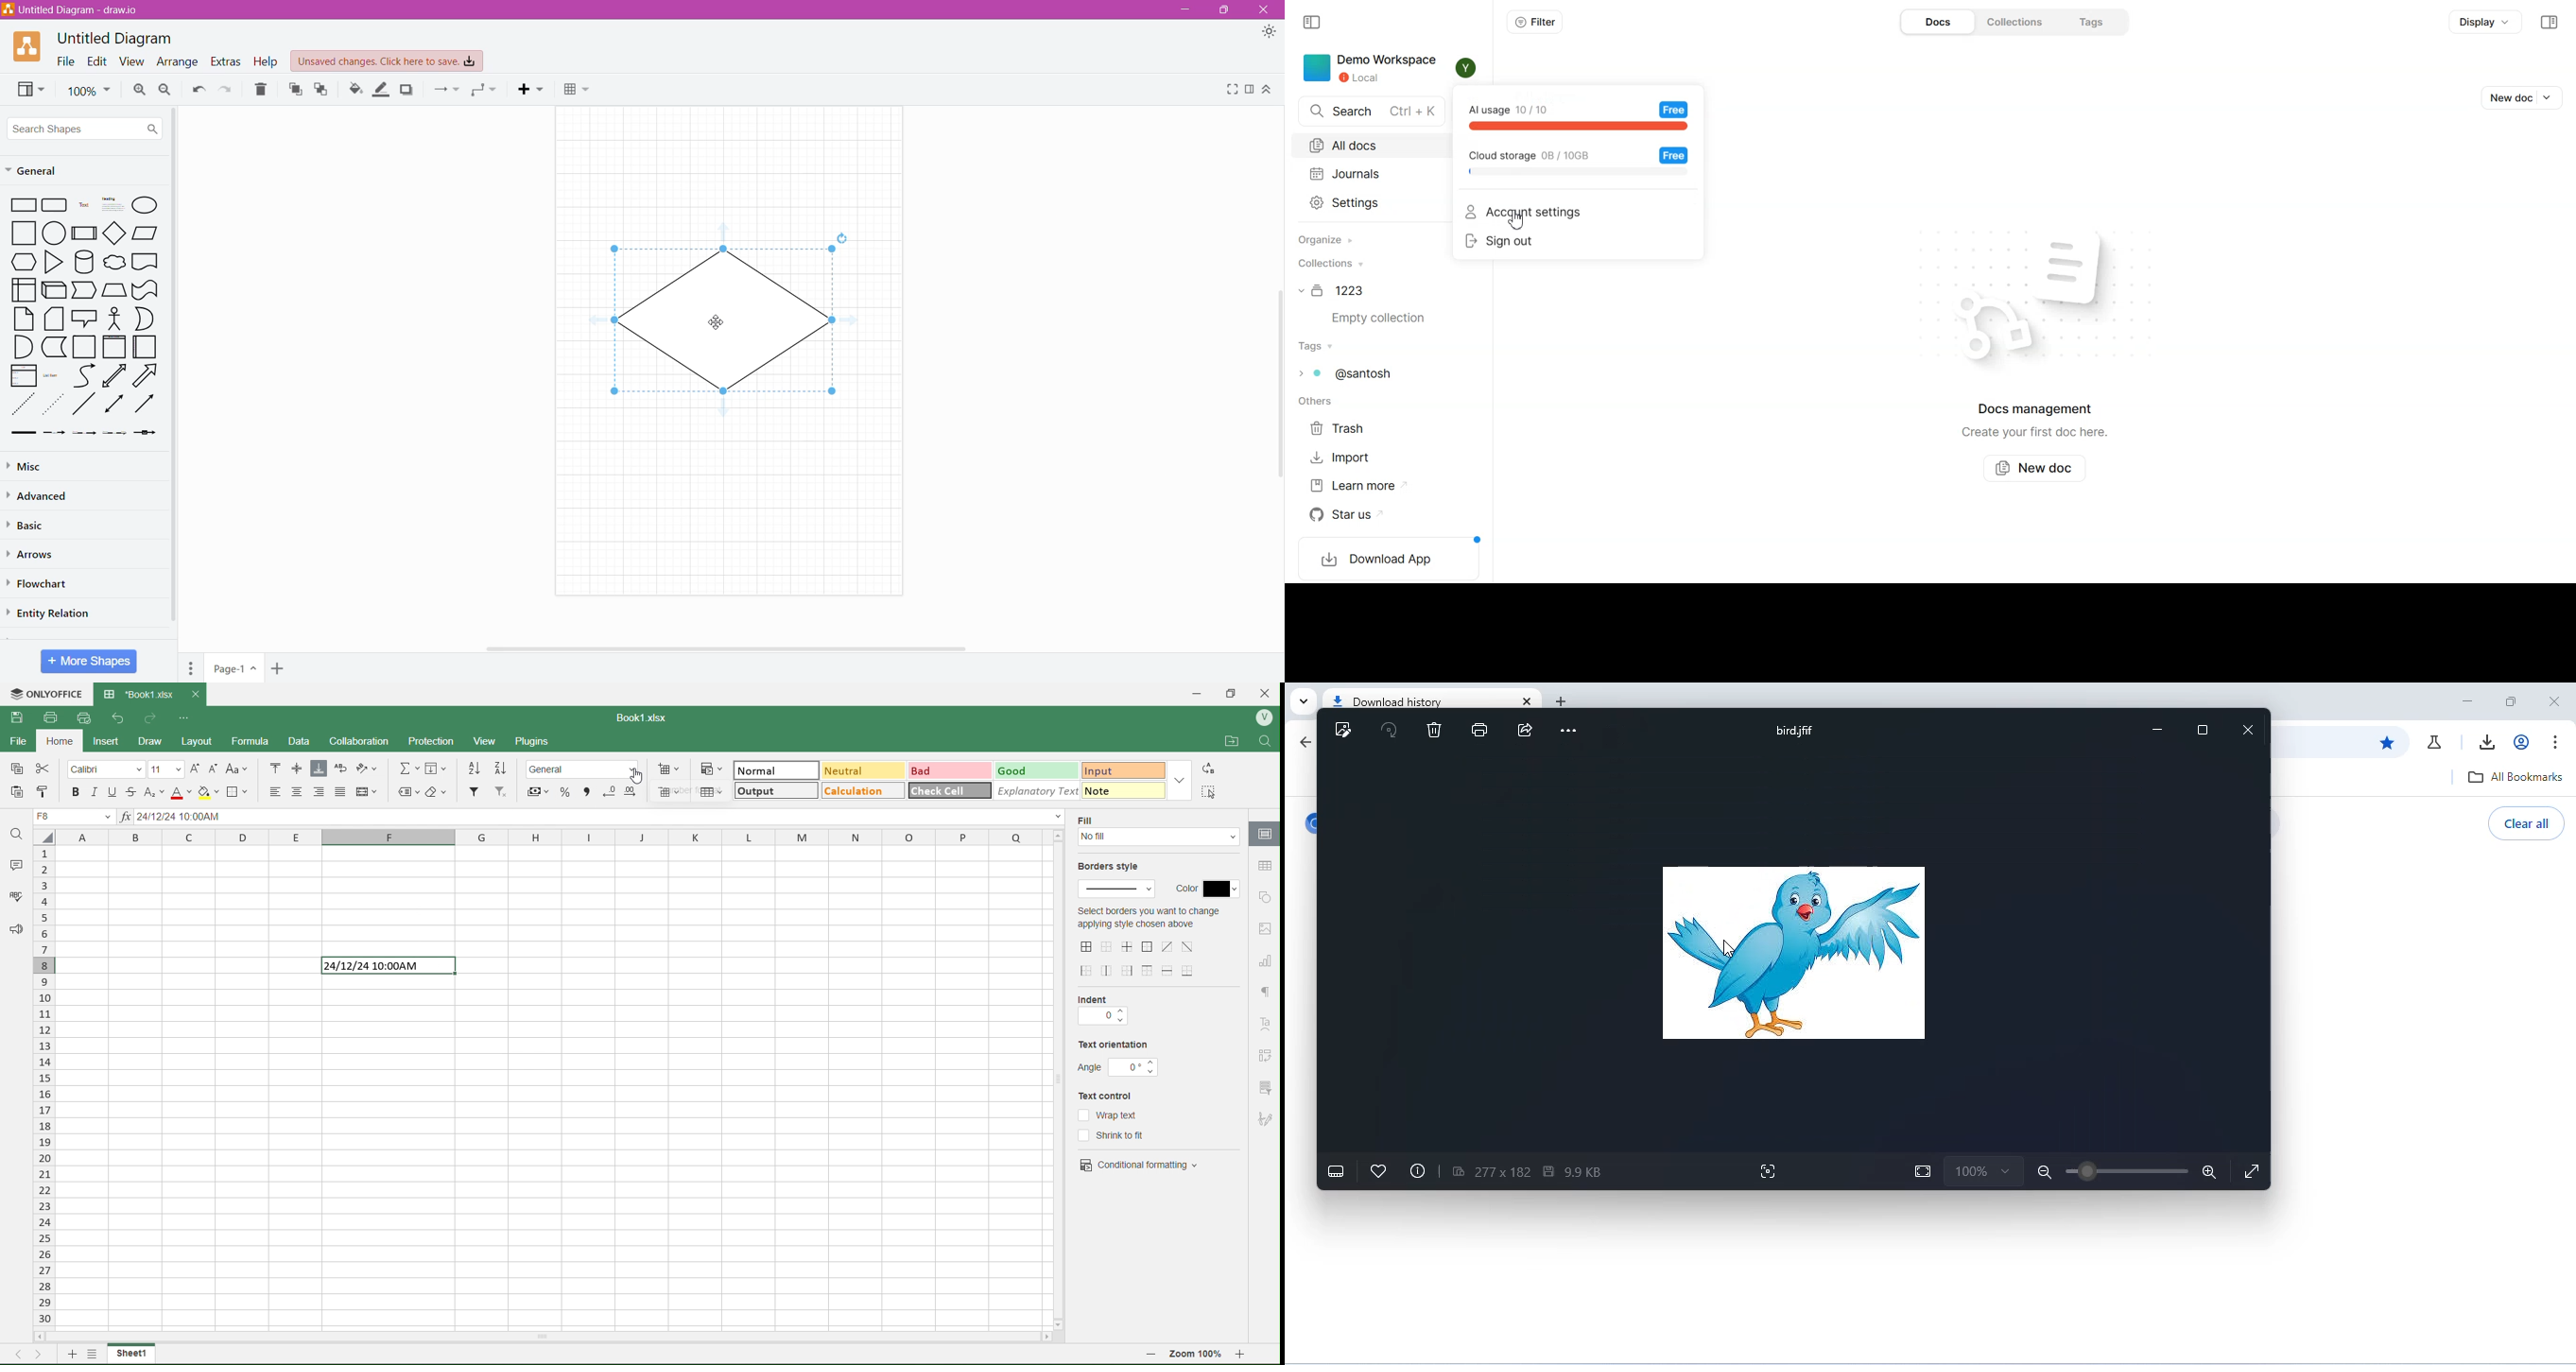 This screenshot has width=2576, height=1372. Describe the element at coordinates (11, 898) in the screenshot. I see `Spell Checking` at that location.